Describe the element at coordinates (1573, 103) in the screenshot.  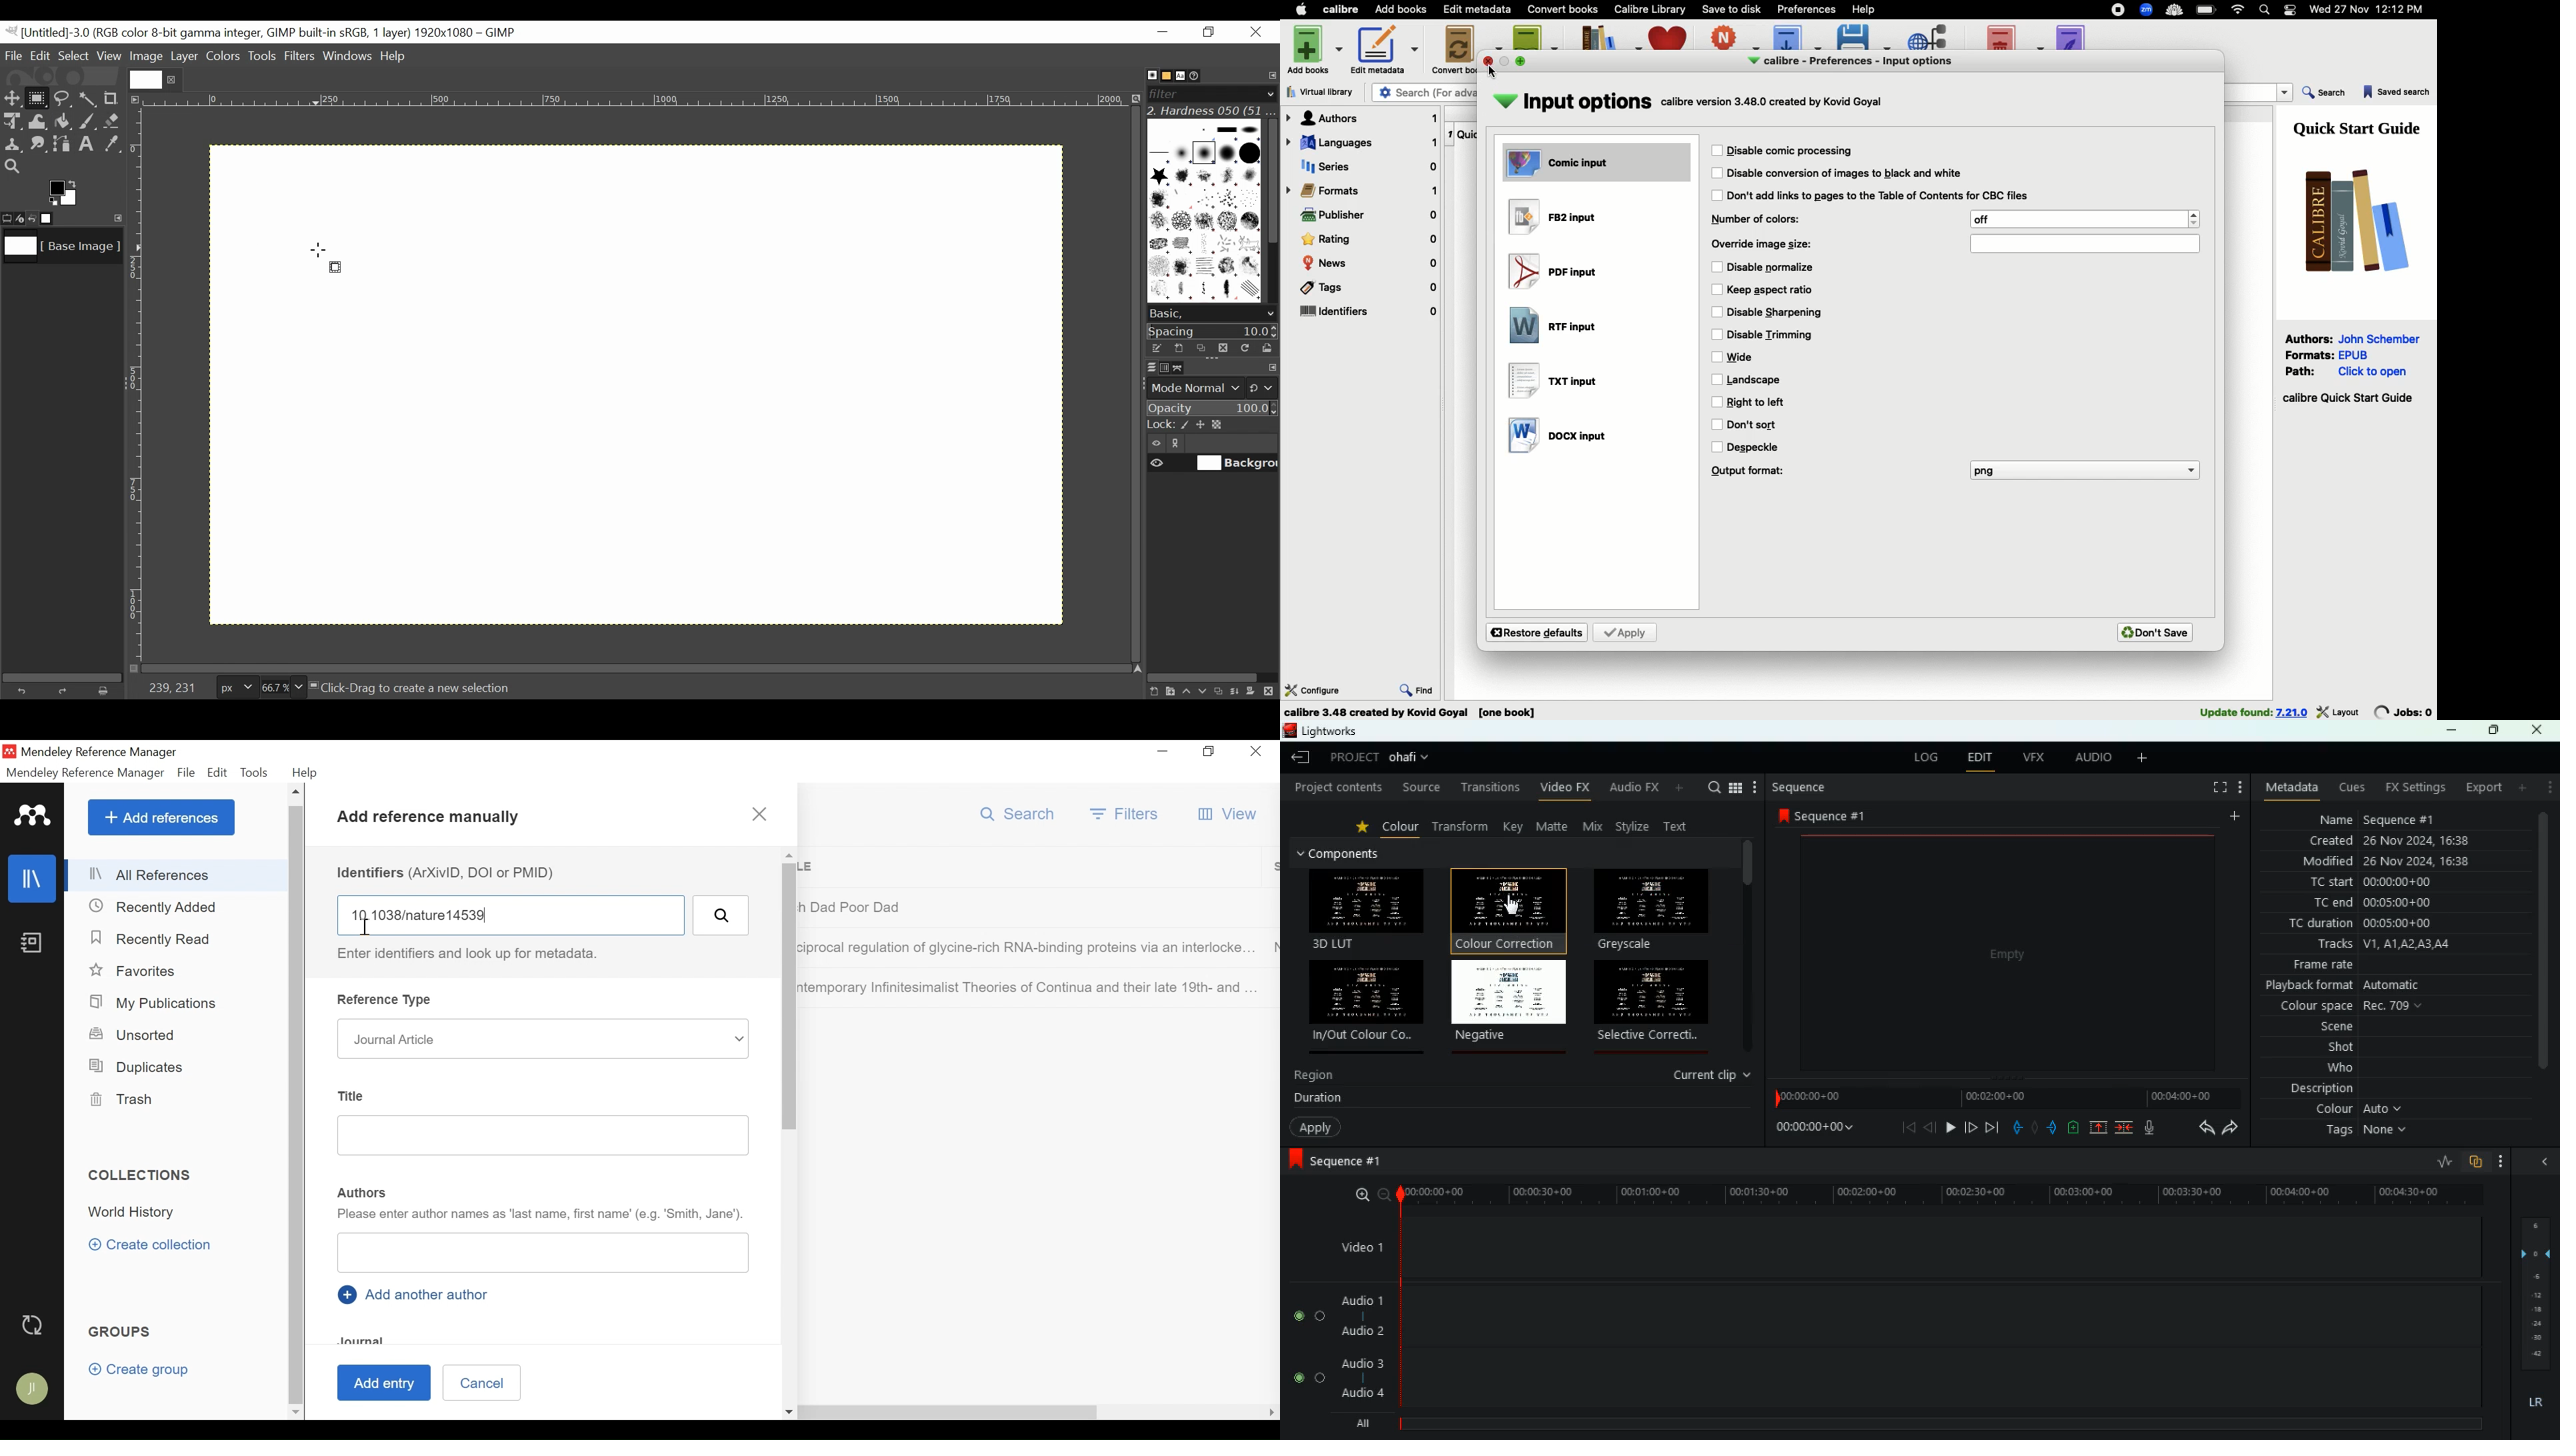
I see `Input options` at that location.